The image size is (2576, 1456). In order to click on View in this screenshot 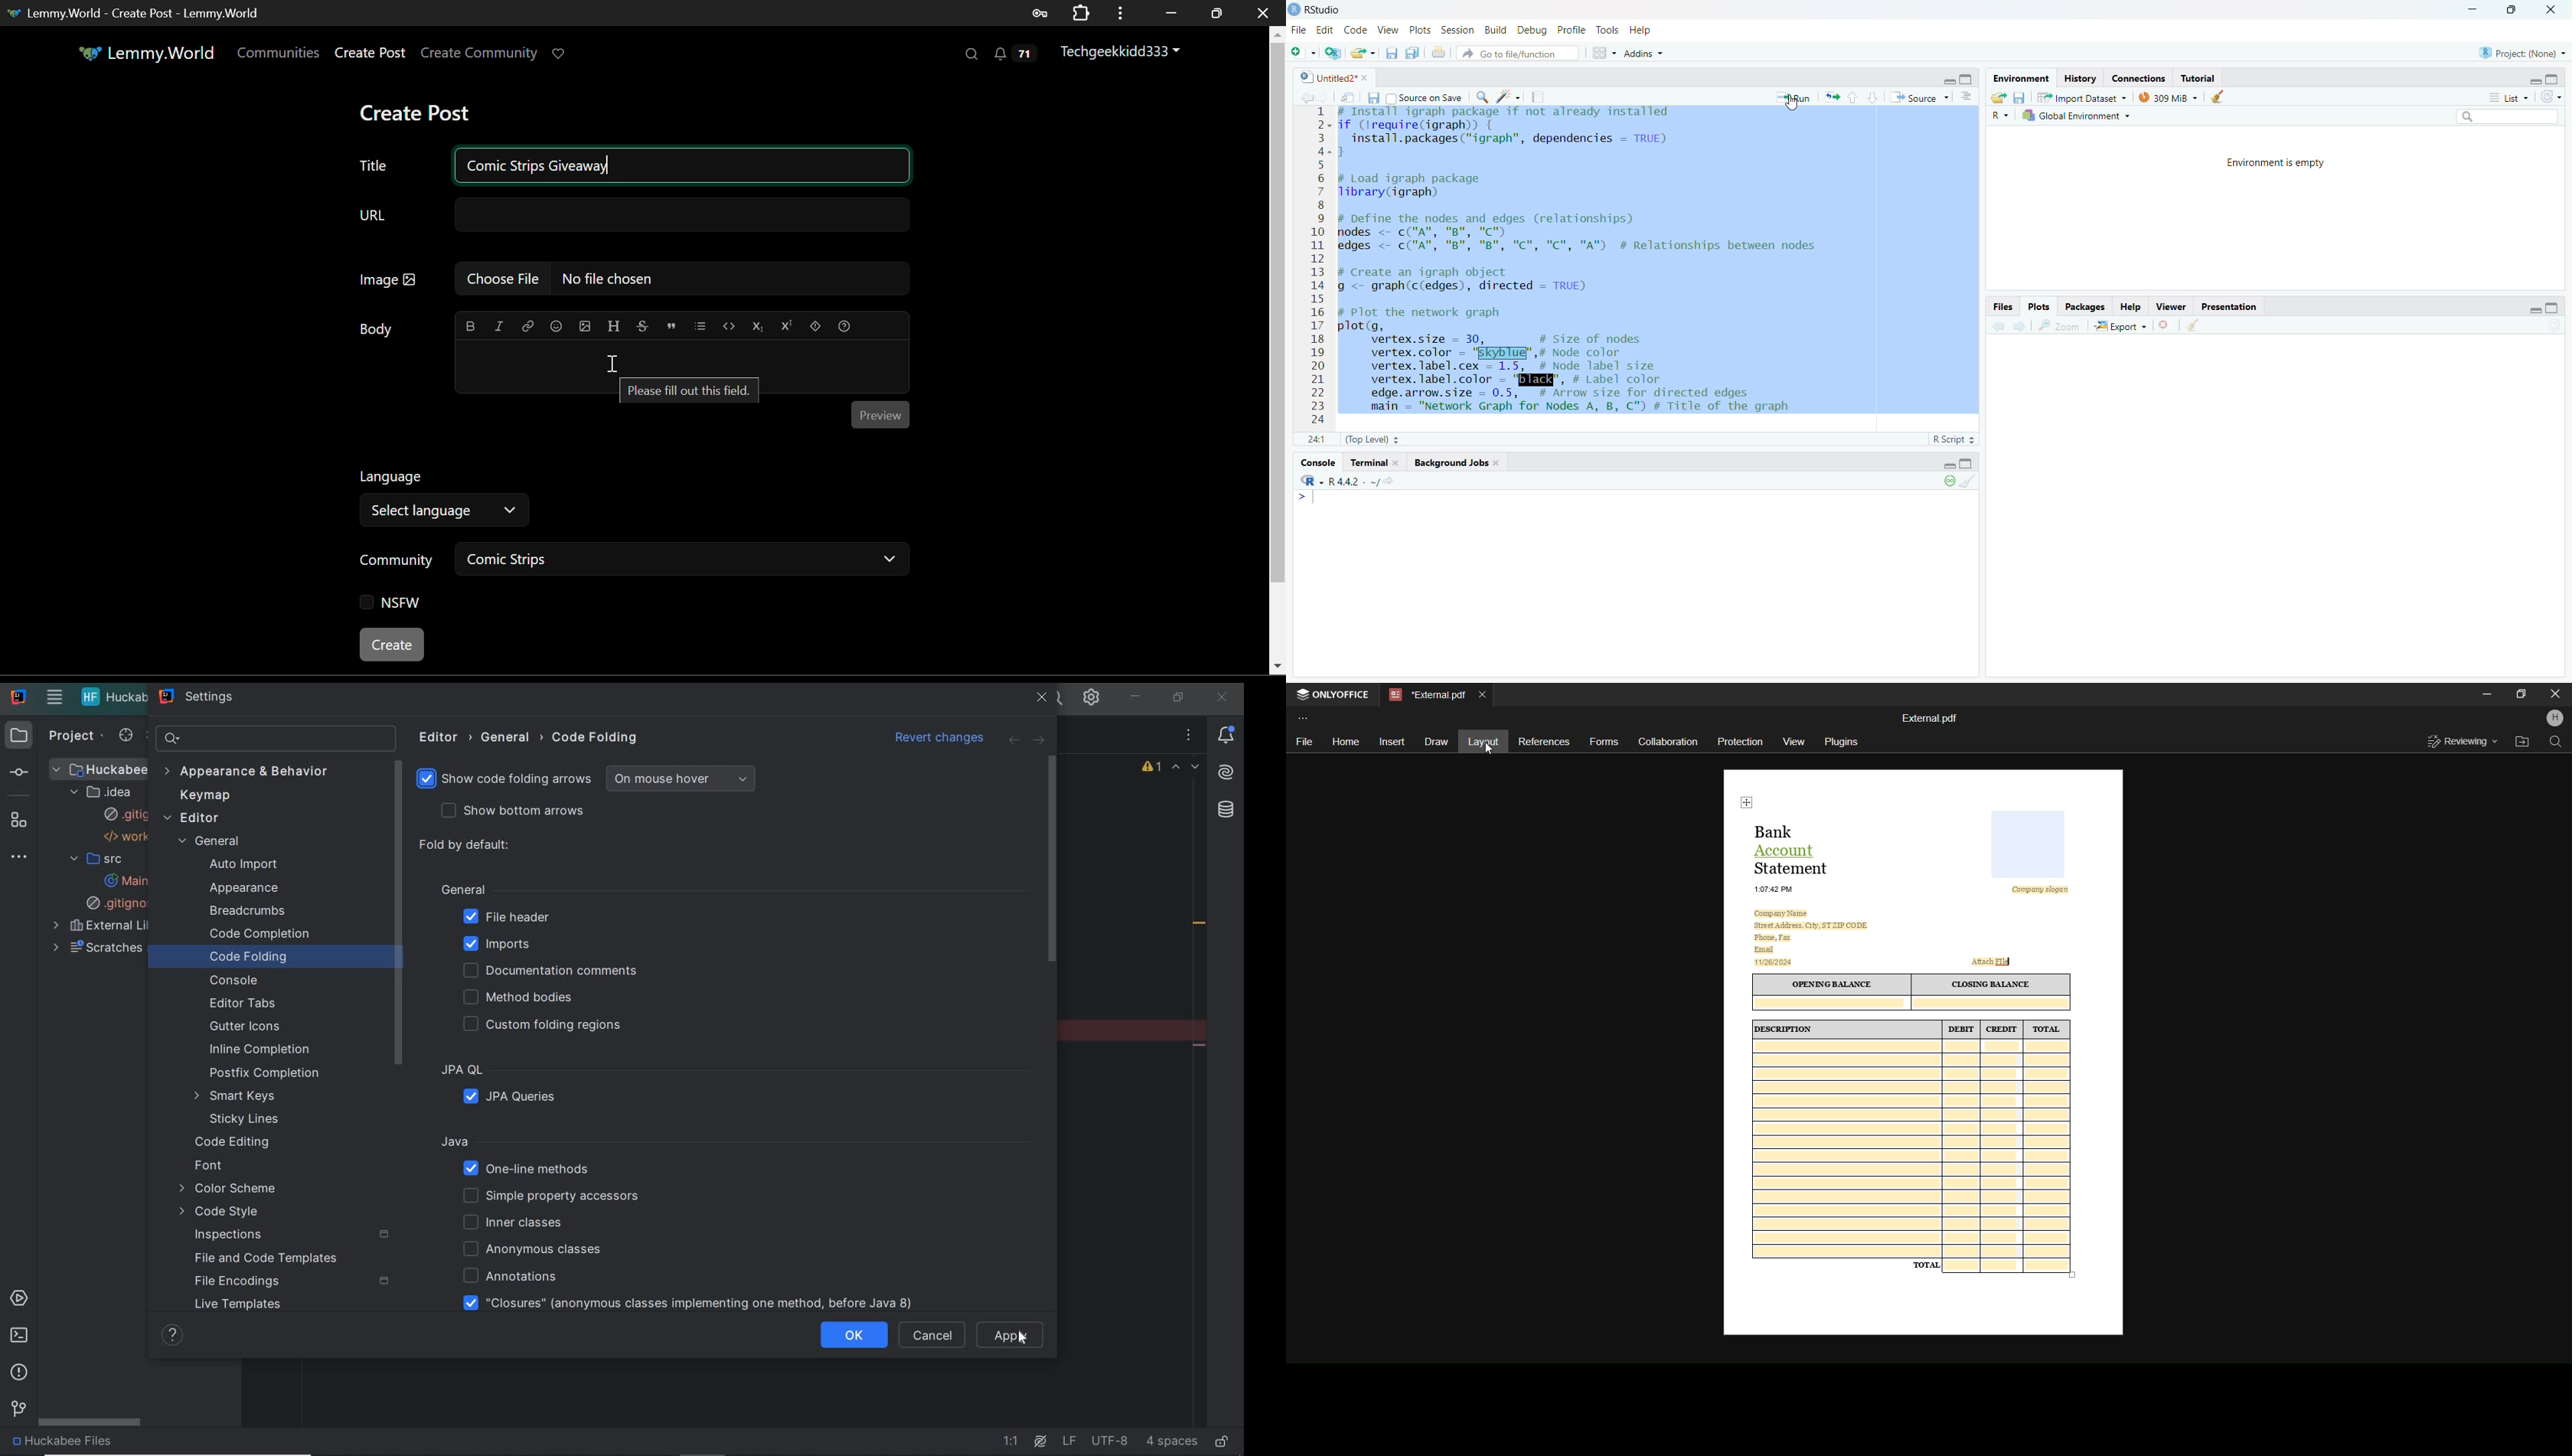, I will do `click(1389, 31)`.